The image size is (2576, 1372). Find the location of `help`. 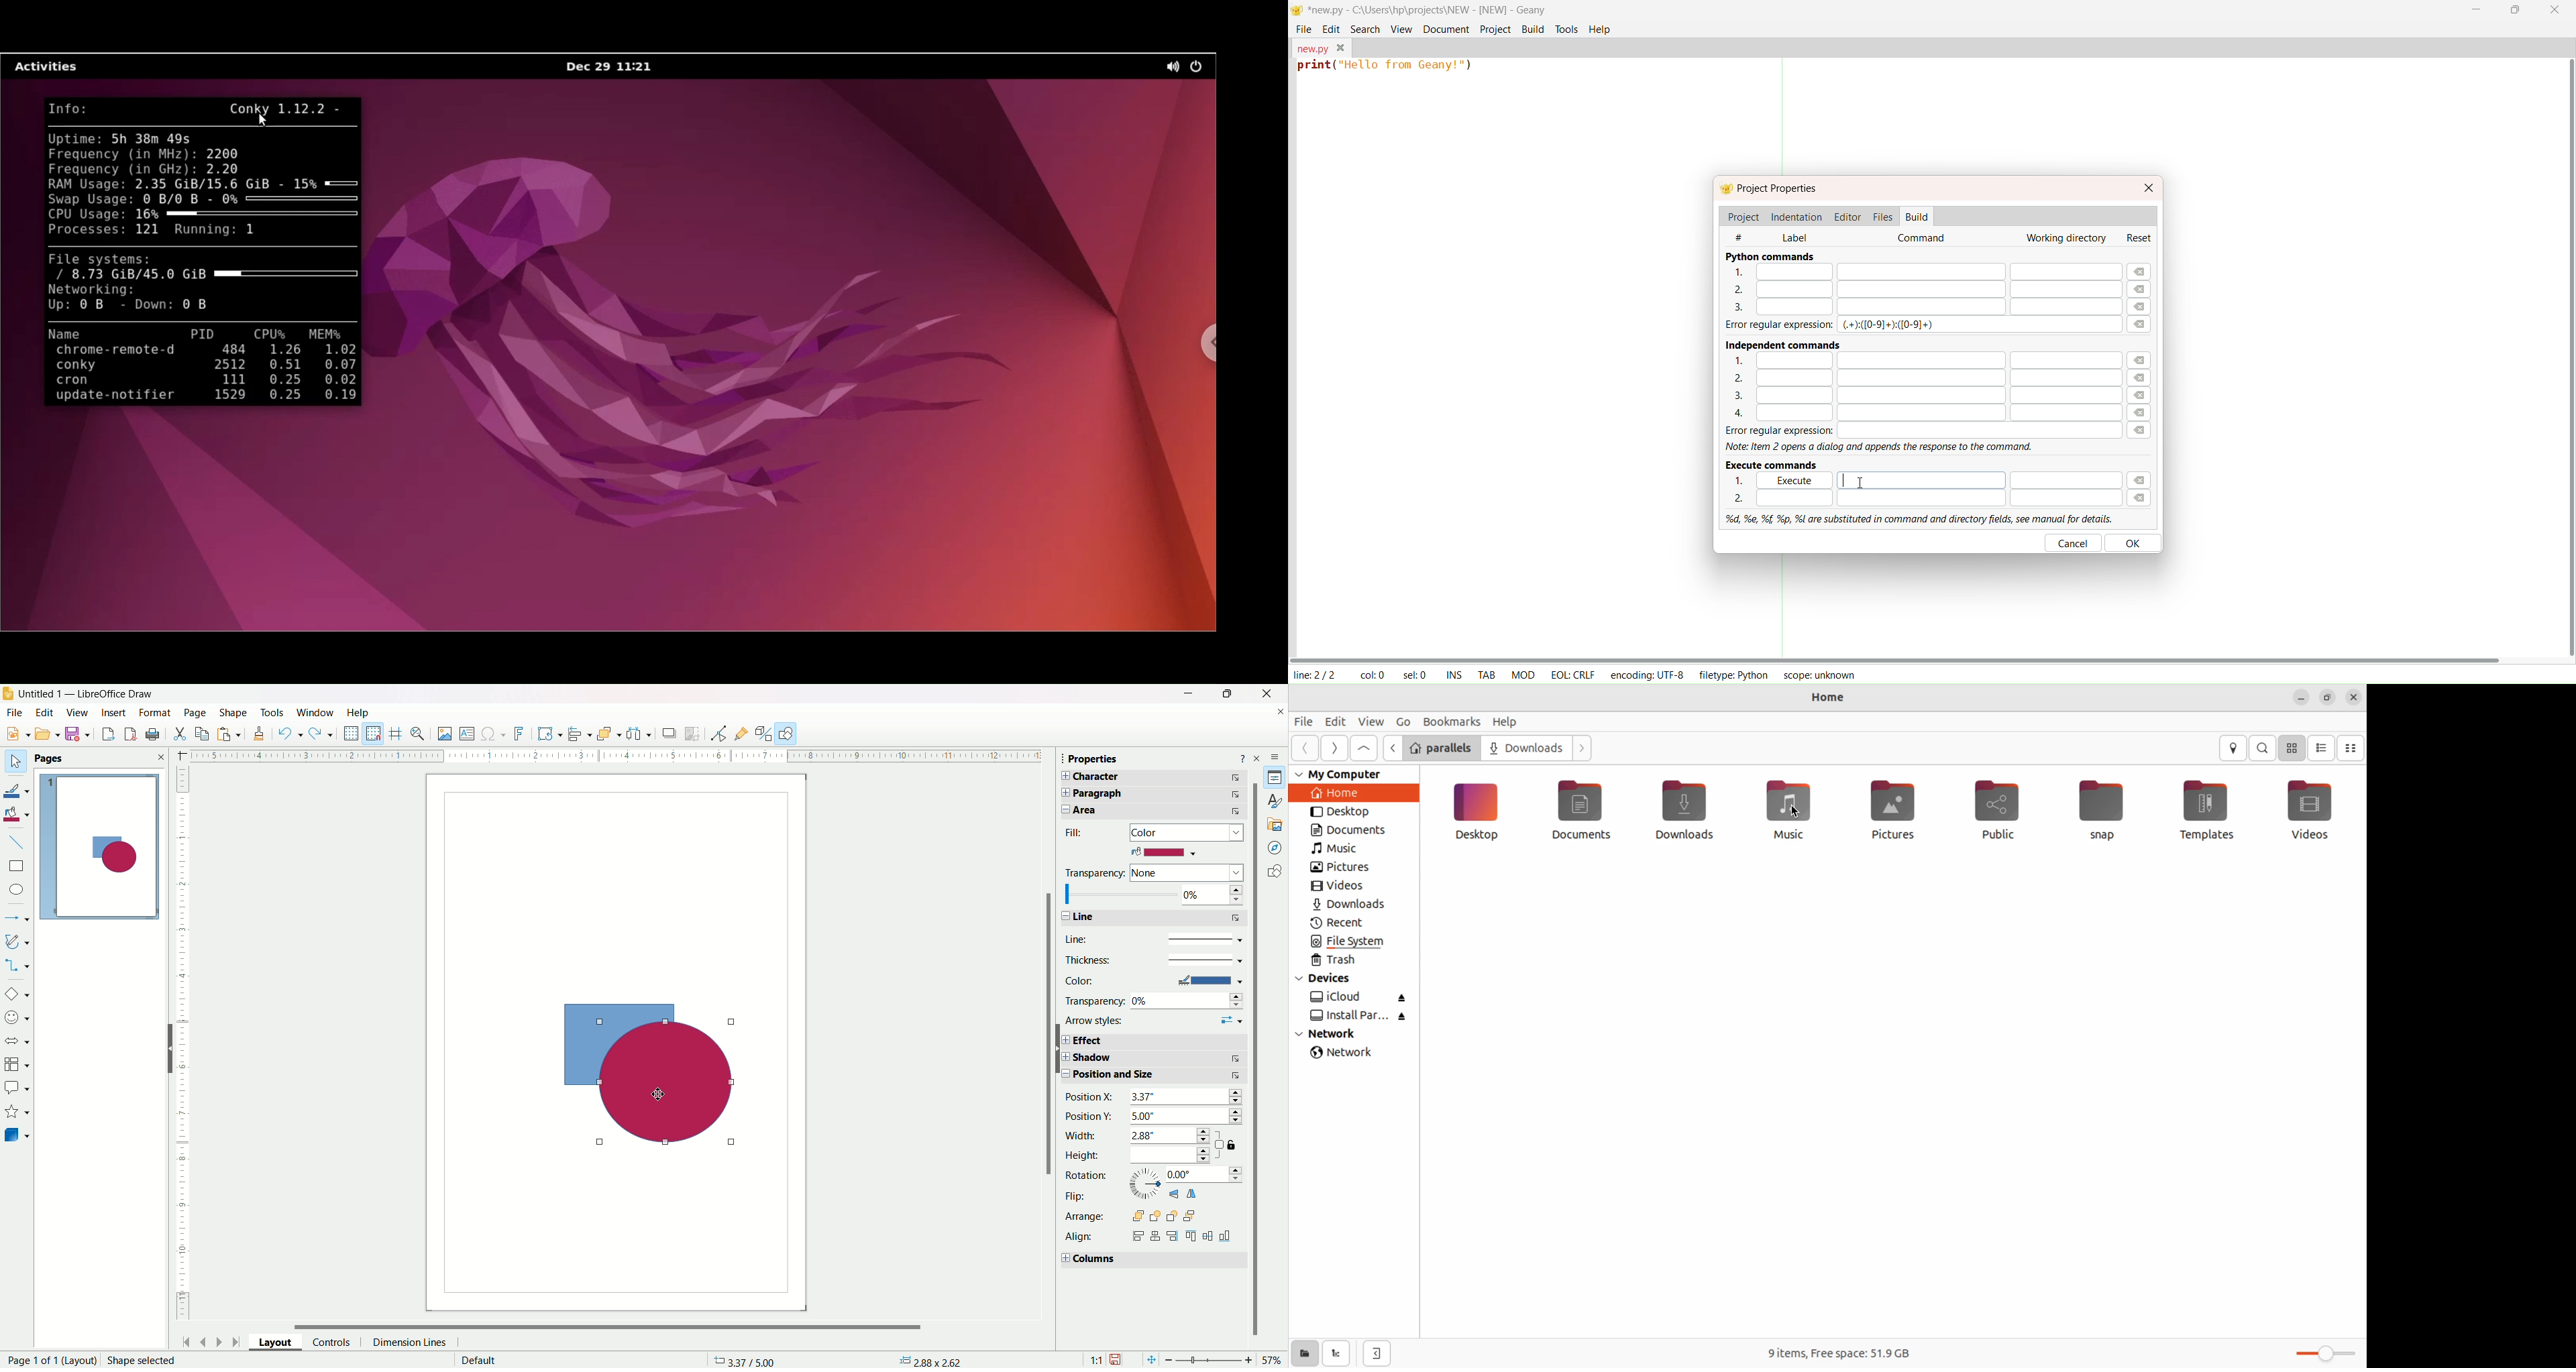

help is located at coordinates (358, 712).